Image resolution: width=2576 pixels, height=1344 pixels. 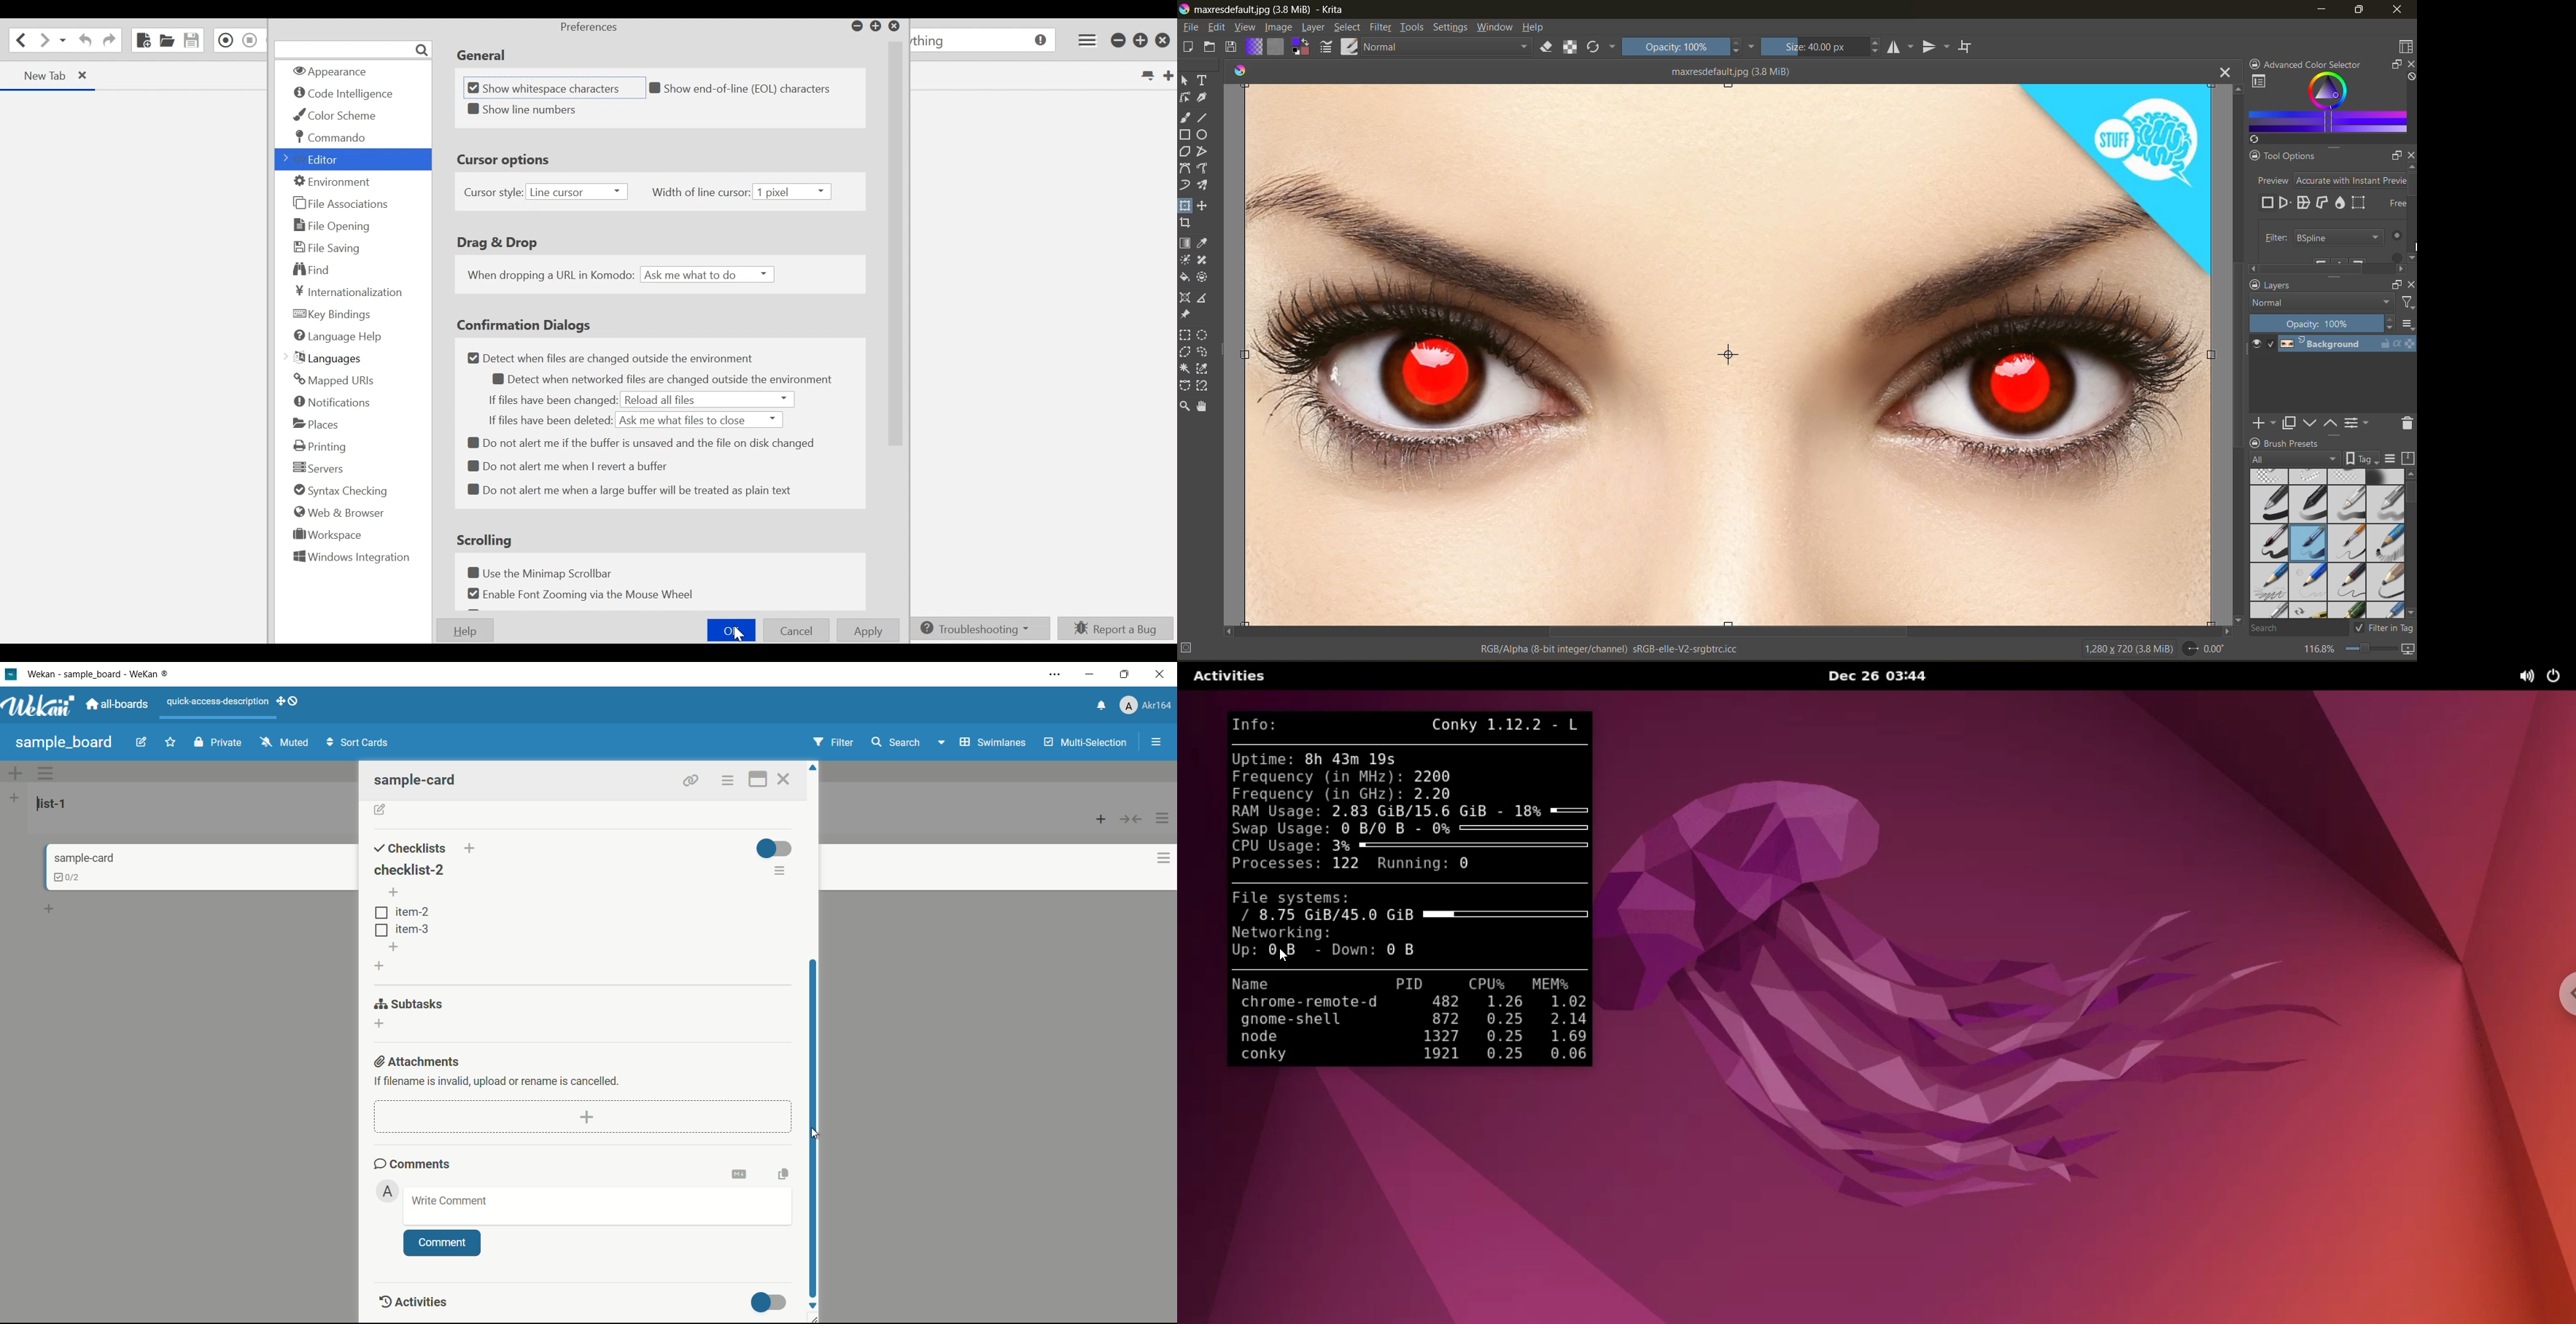 What do you see at coordinates (418, 1301) in the screenshot?
I see `activities` at bounding box center [418, 1301].